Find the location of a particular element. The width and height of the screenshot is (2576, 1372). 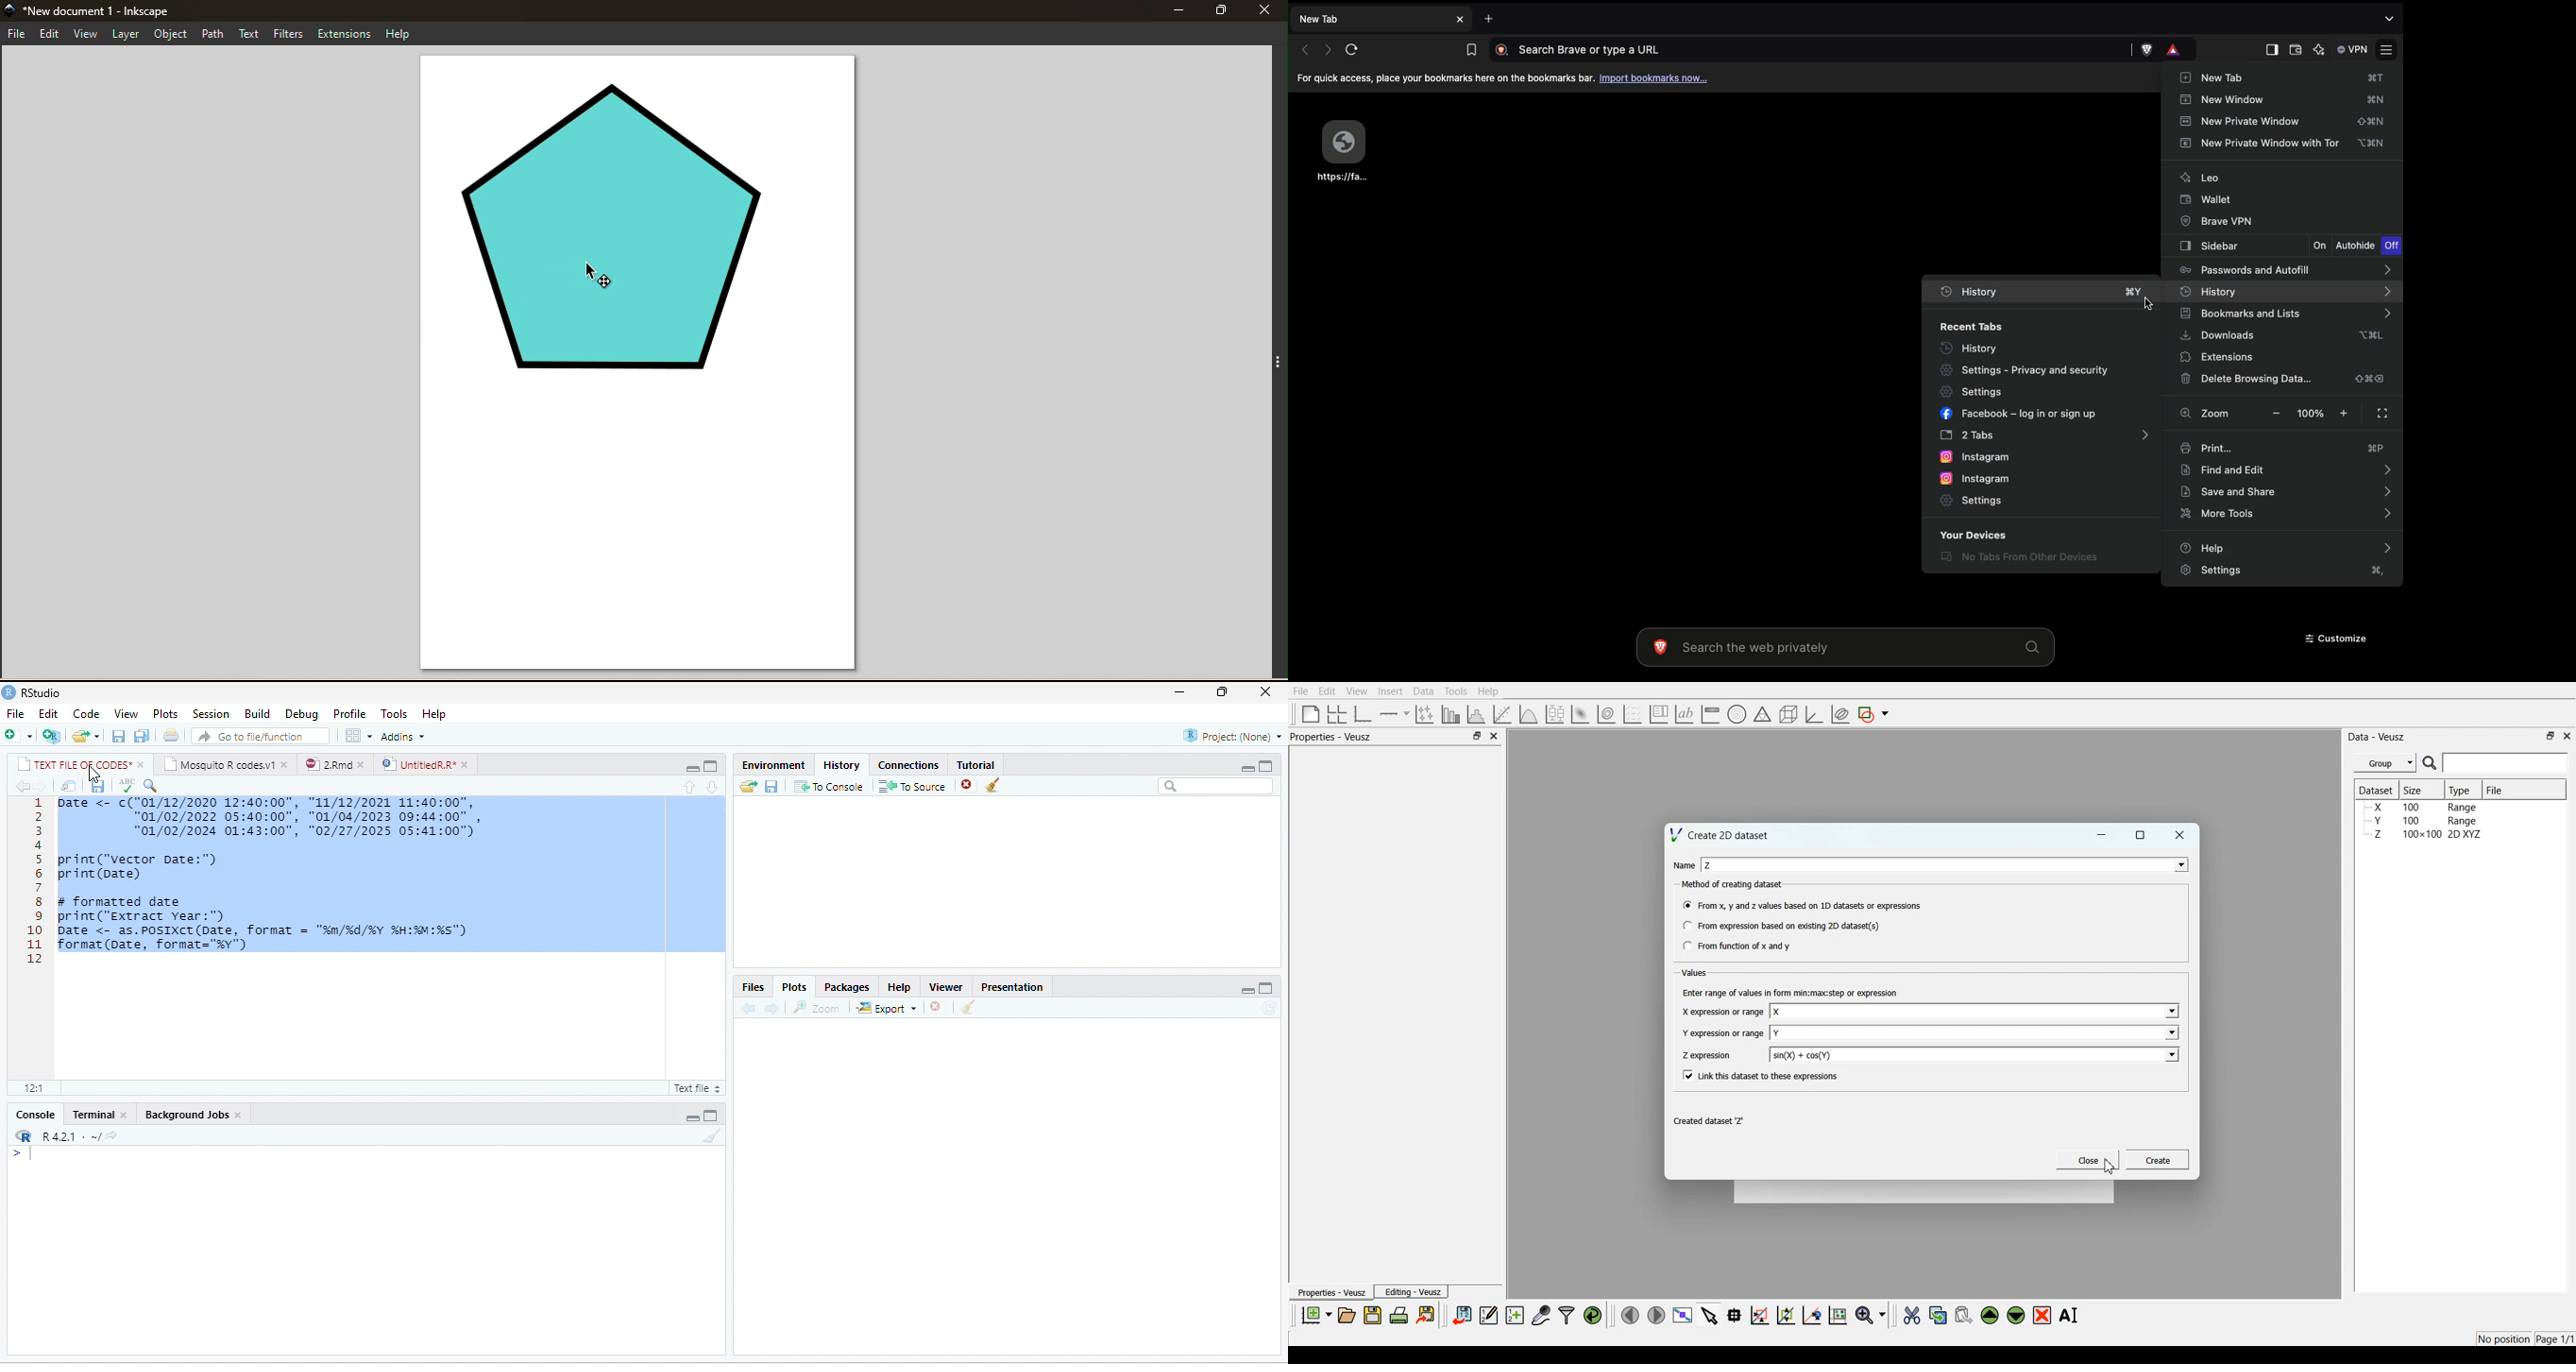

3D Scene is located at coordinates (1789, 715).